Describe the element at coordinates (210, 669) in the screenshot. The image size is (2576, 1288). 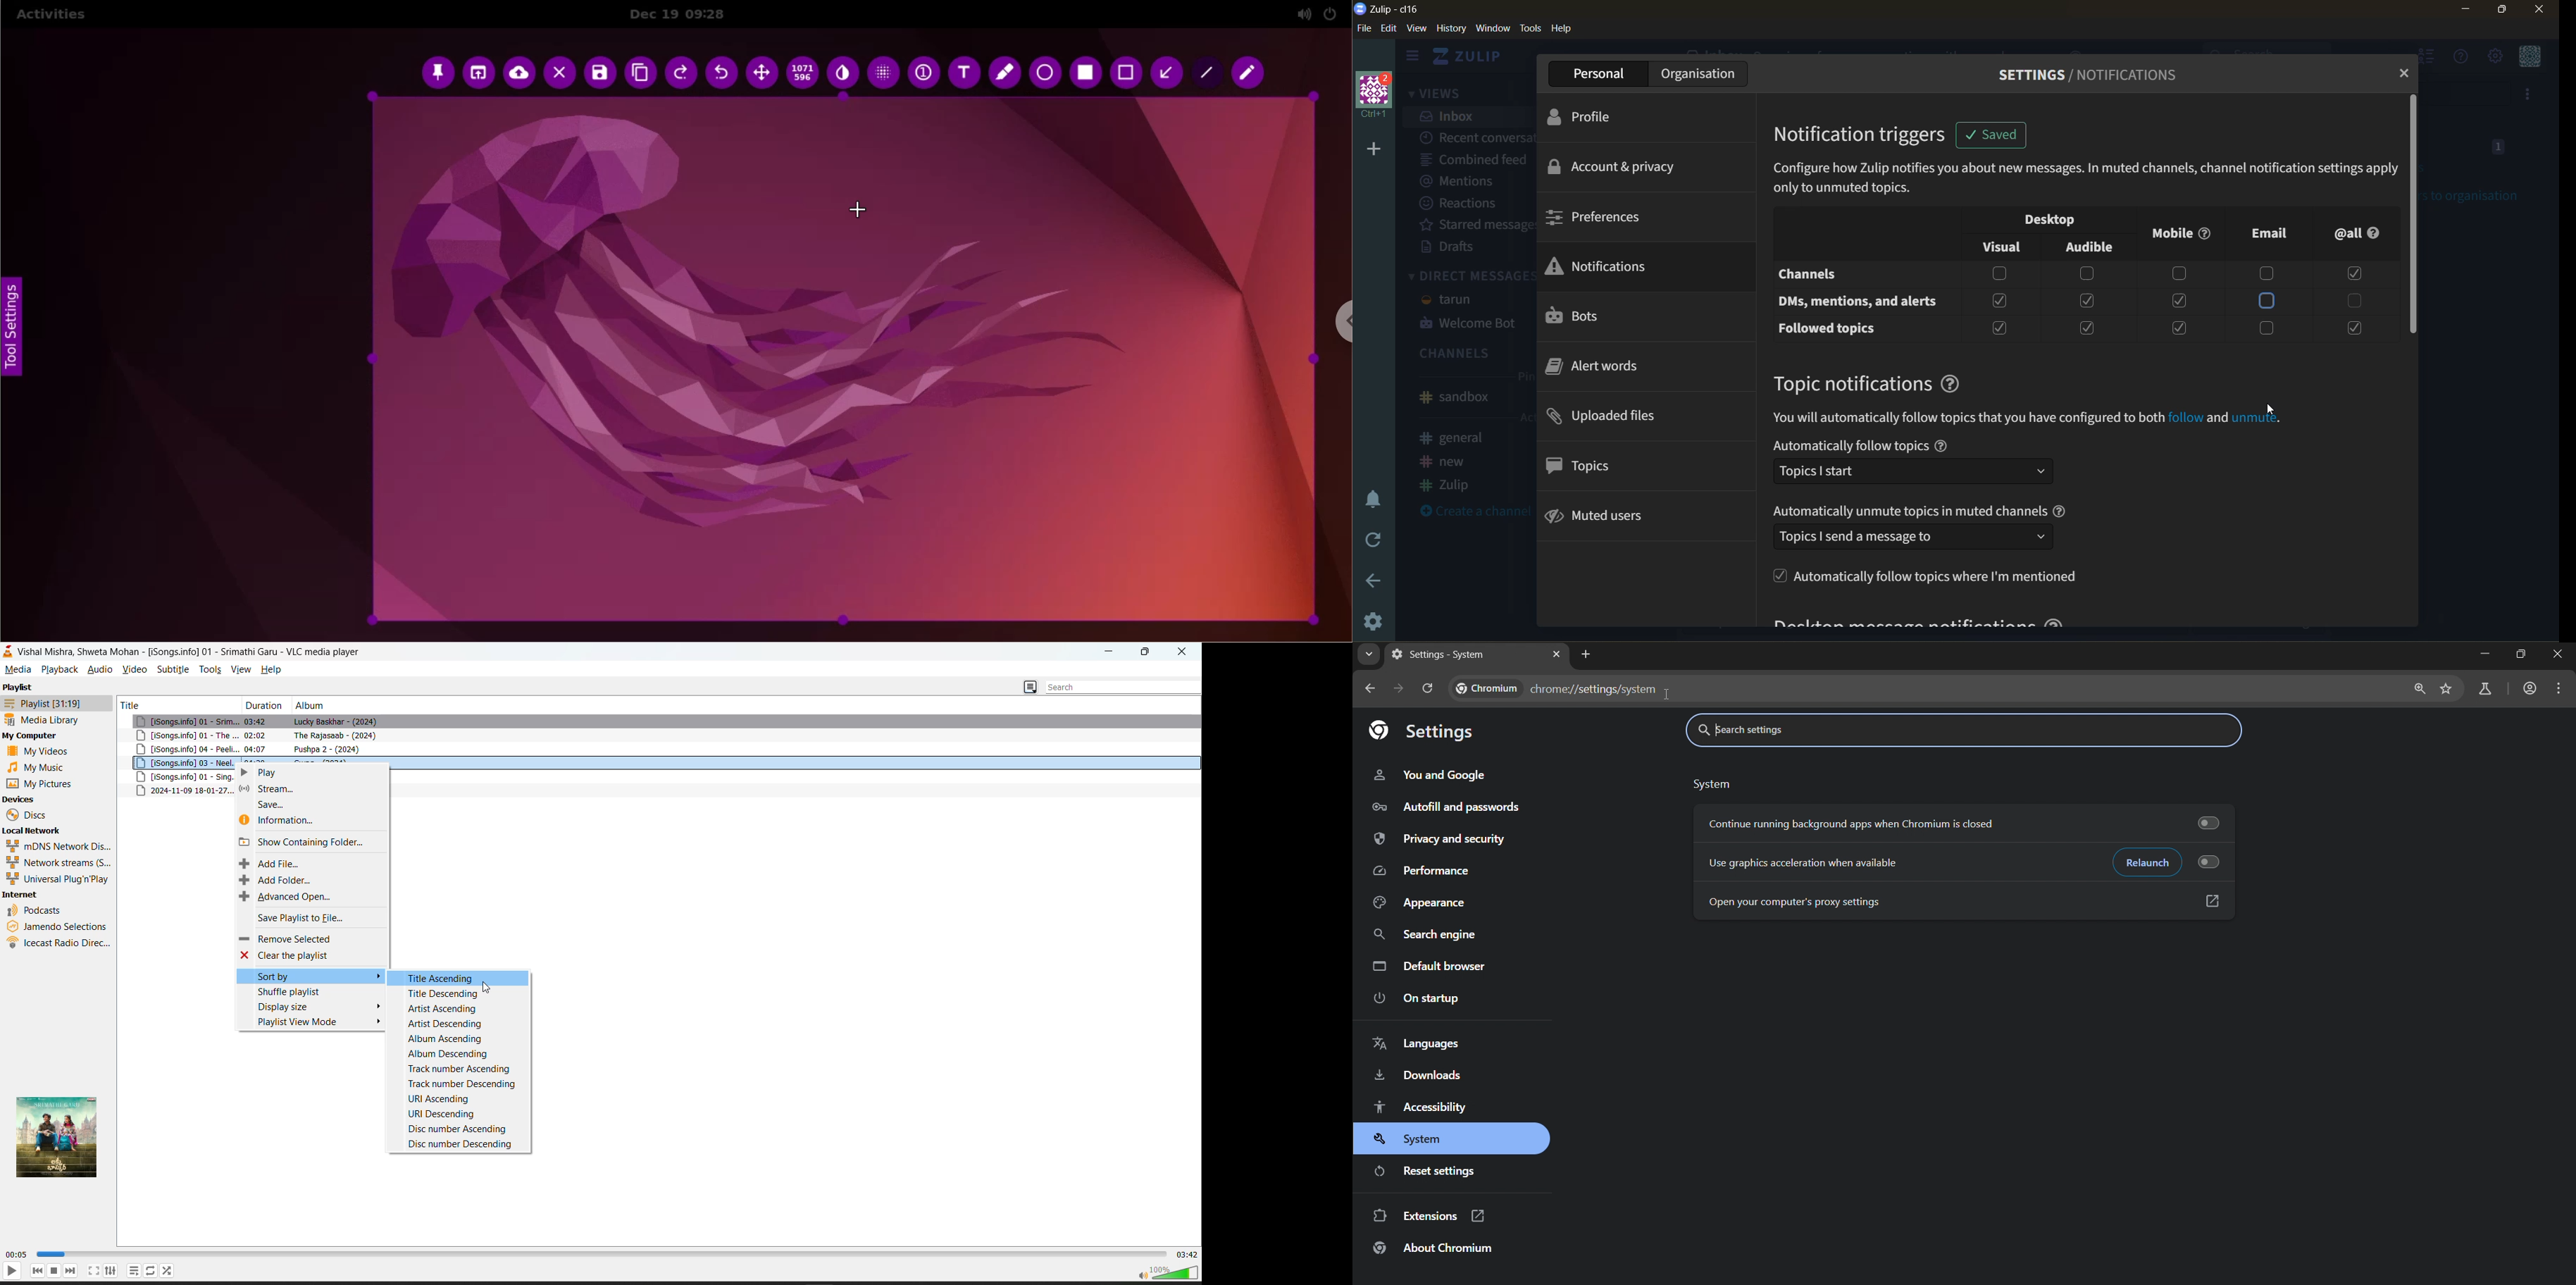
I see `tools` at that location.